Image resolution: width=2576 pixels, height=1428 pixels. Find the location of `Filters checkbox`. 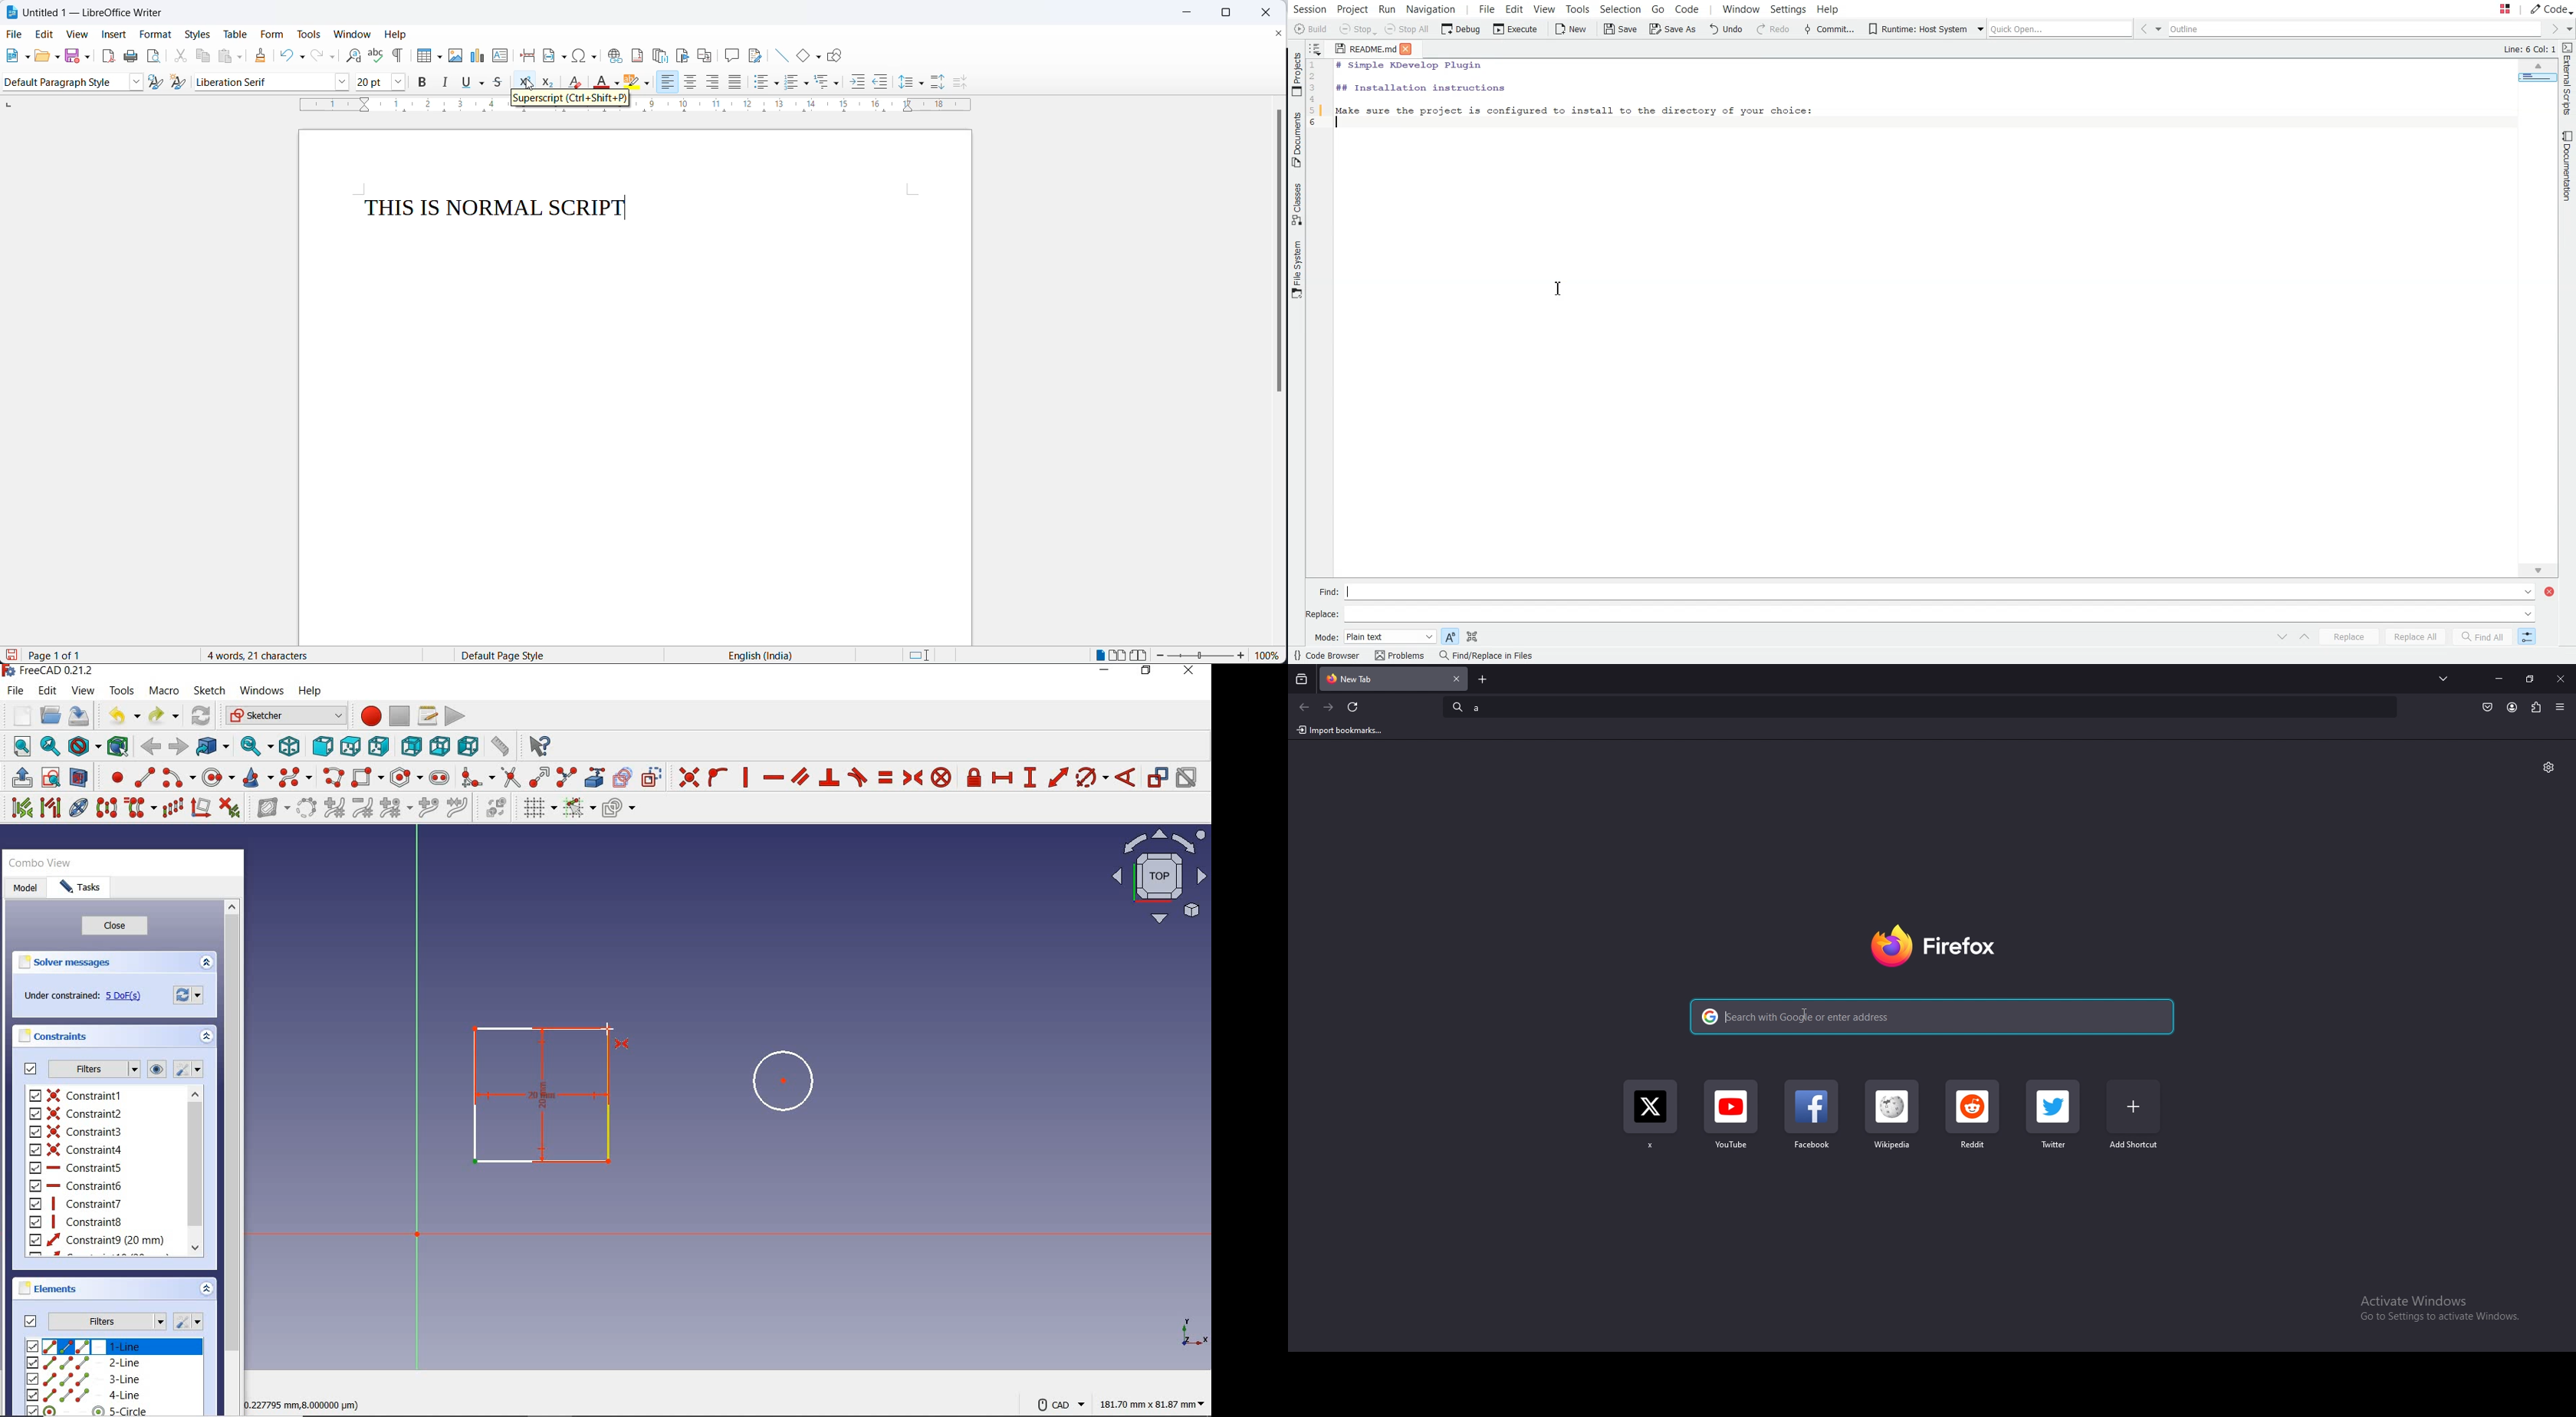

Filters checkbox is located at coordinates (29, 1322).